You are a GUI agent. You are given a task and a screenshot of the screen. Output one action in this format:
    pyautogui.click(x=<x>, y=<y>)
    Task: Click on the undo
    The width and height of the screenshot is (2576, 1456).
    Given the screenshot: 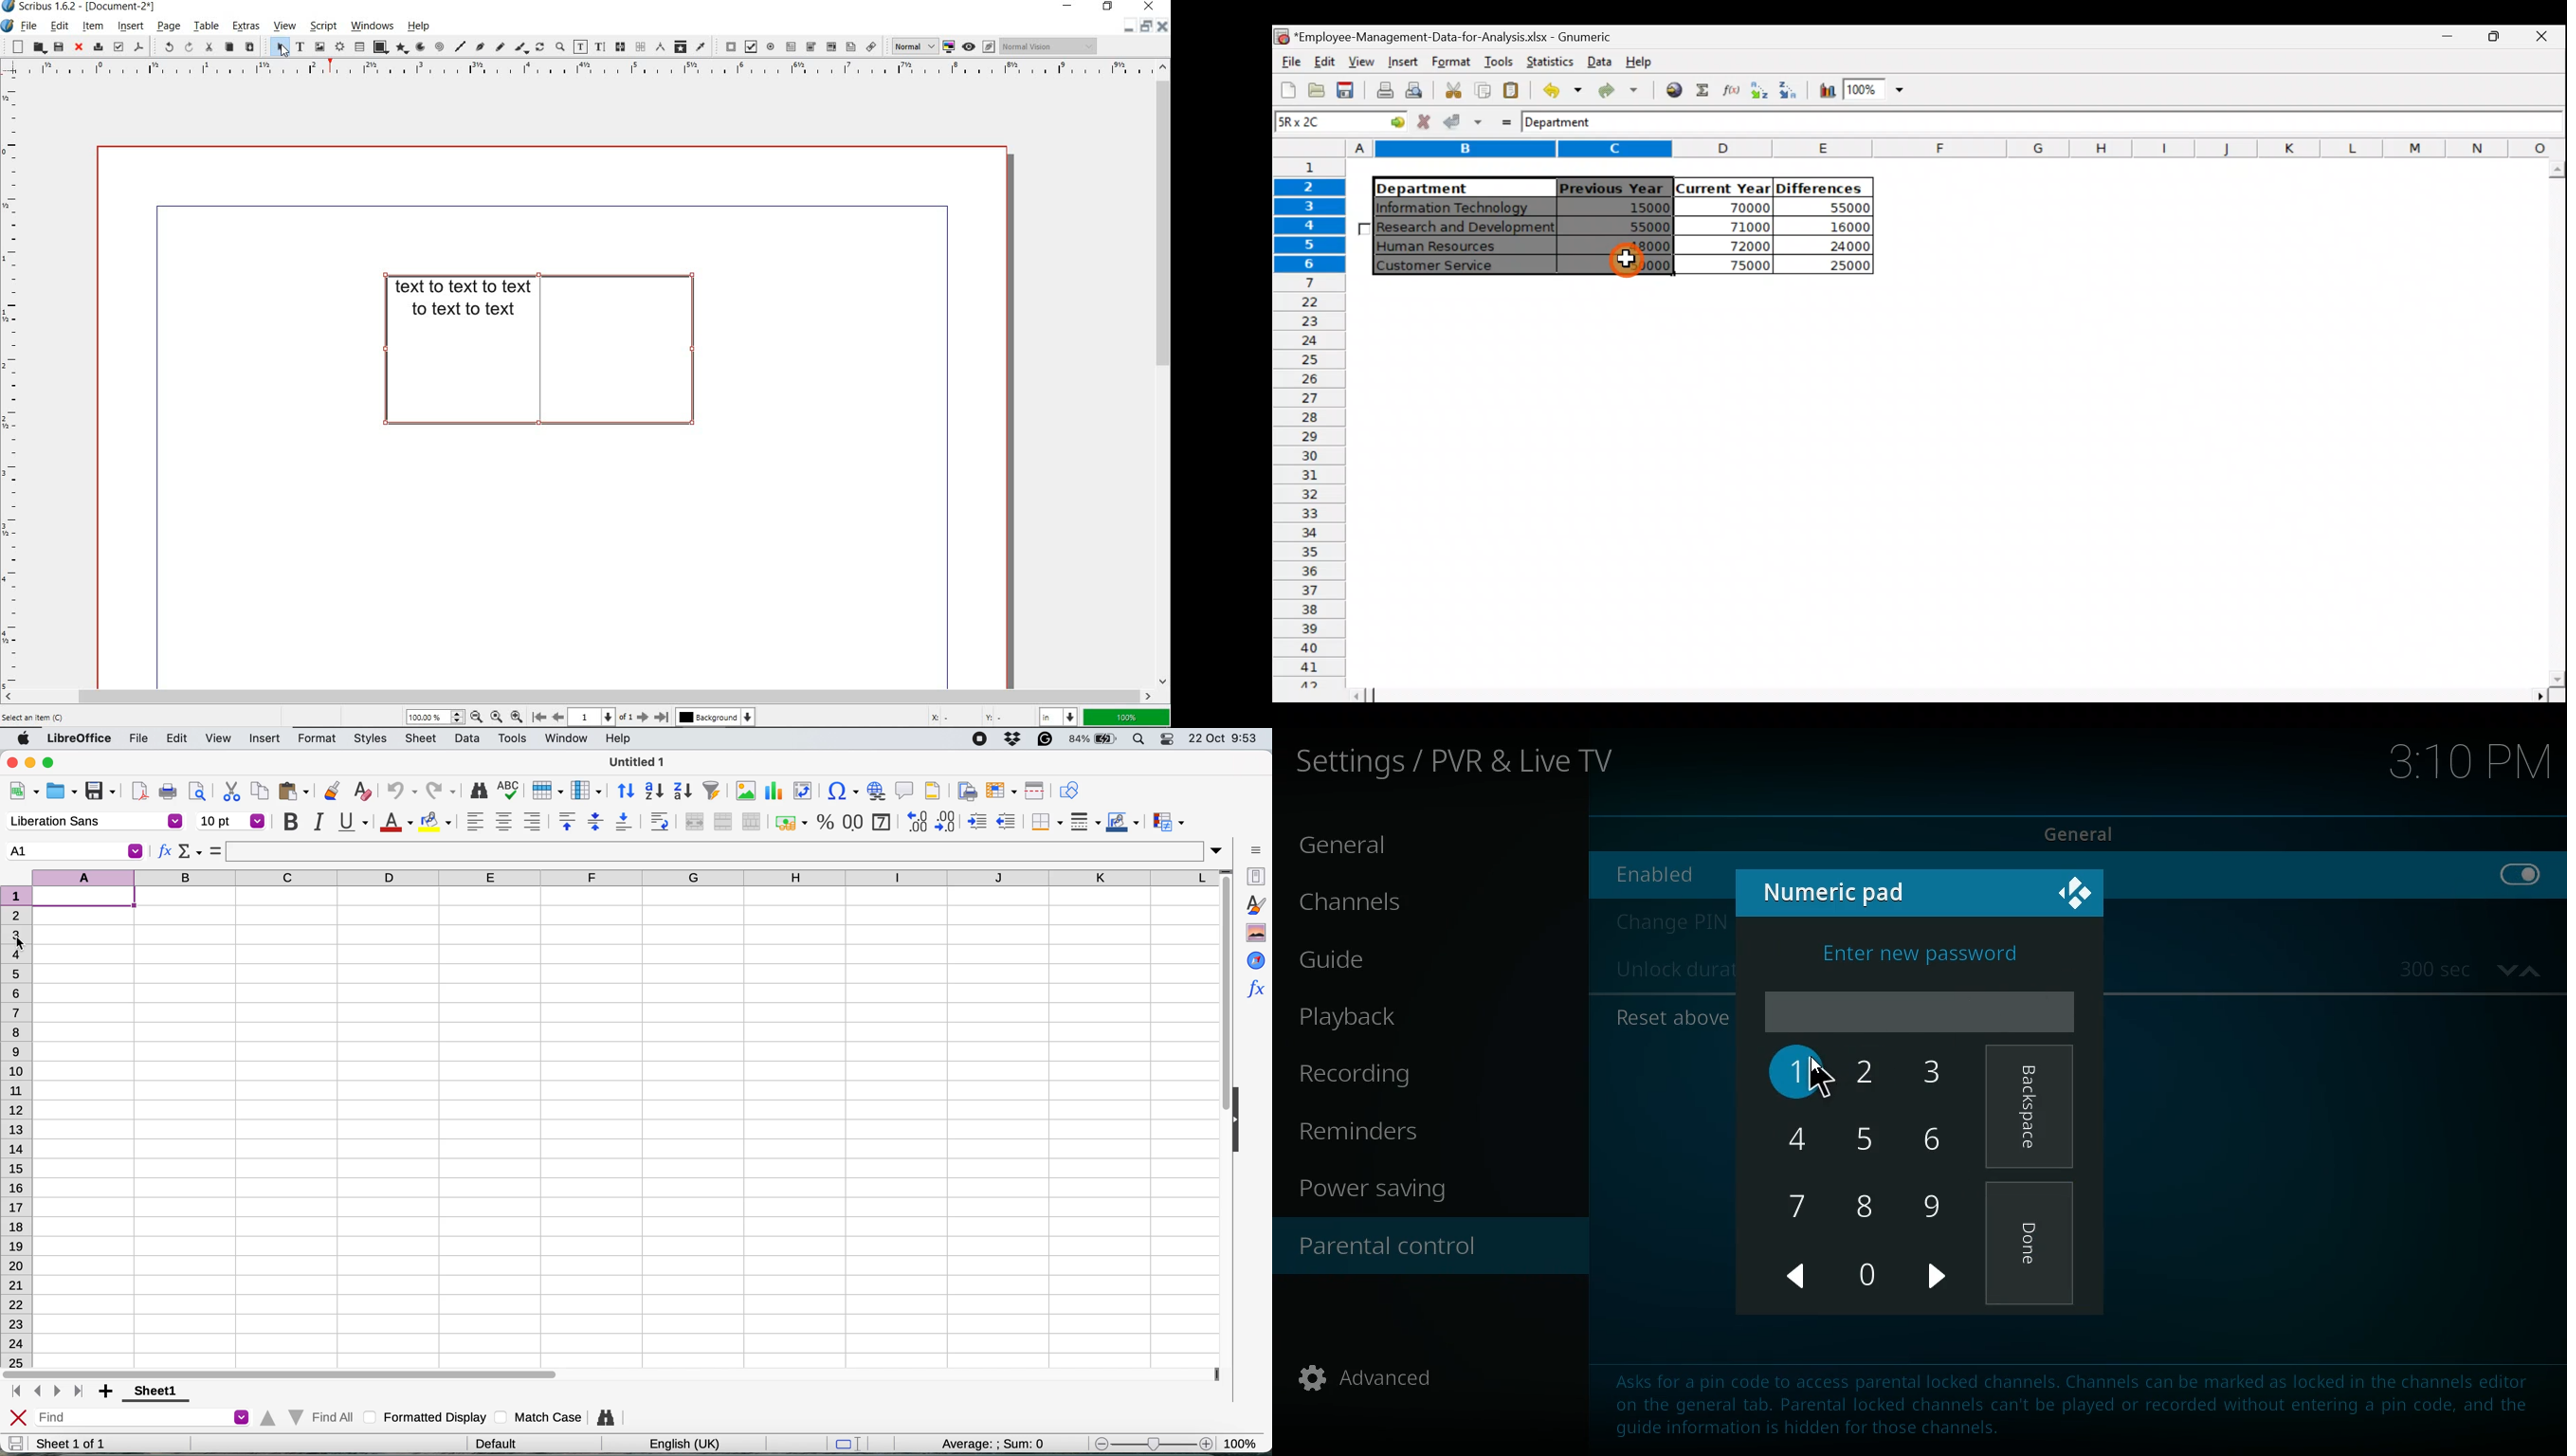 What is the action you would take?
    pyautogui.click(x=397, y=792)
    